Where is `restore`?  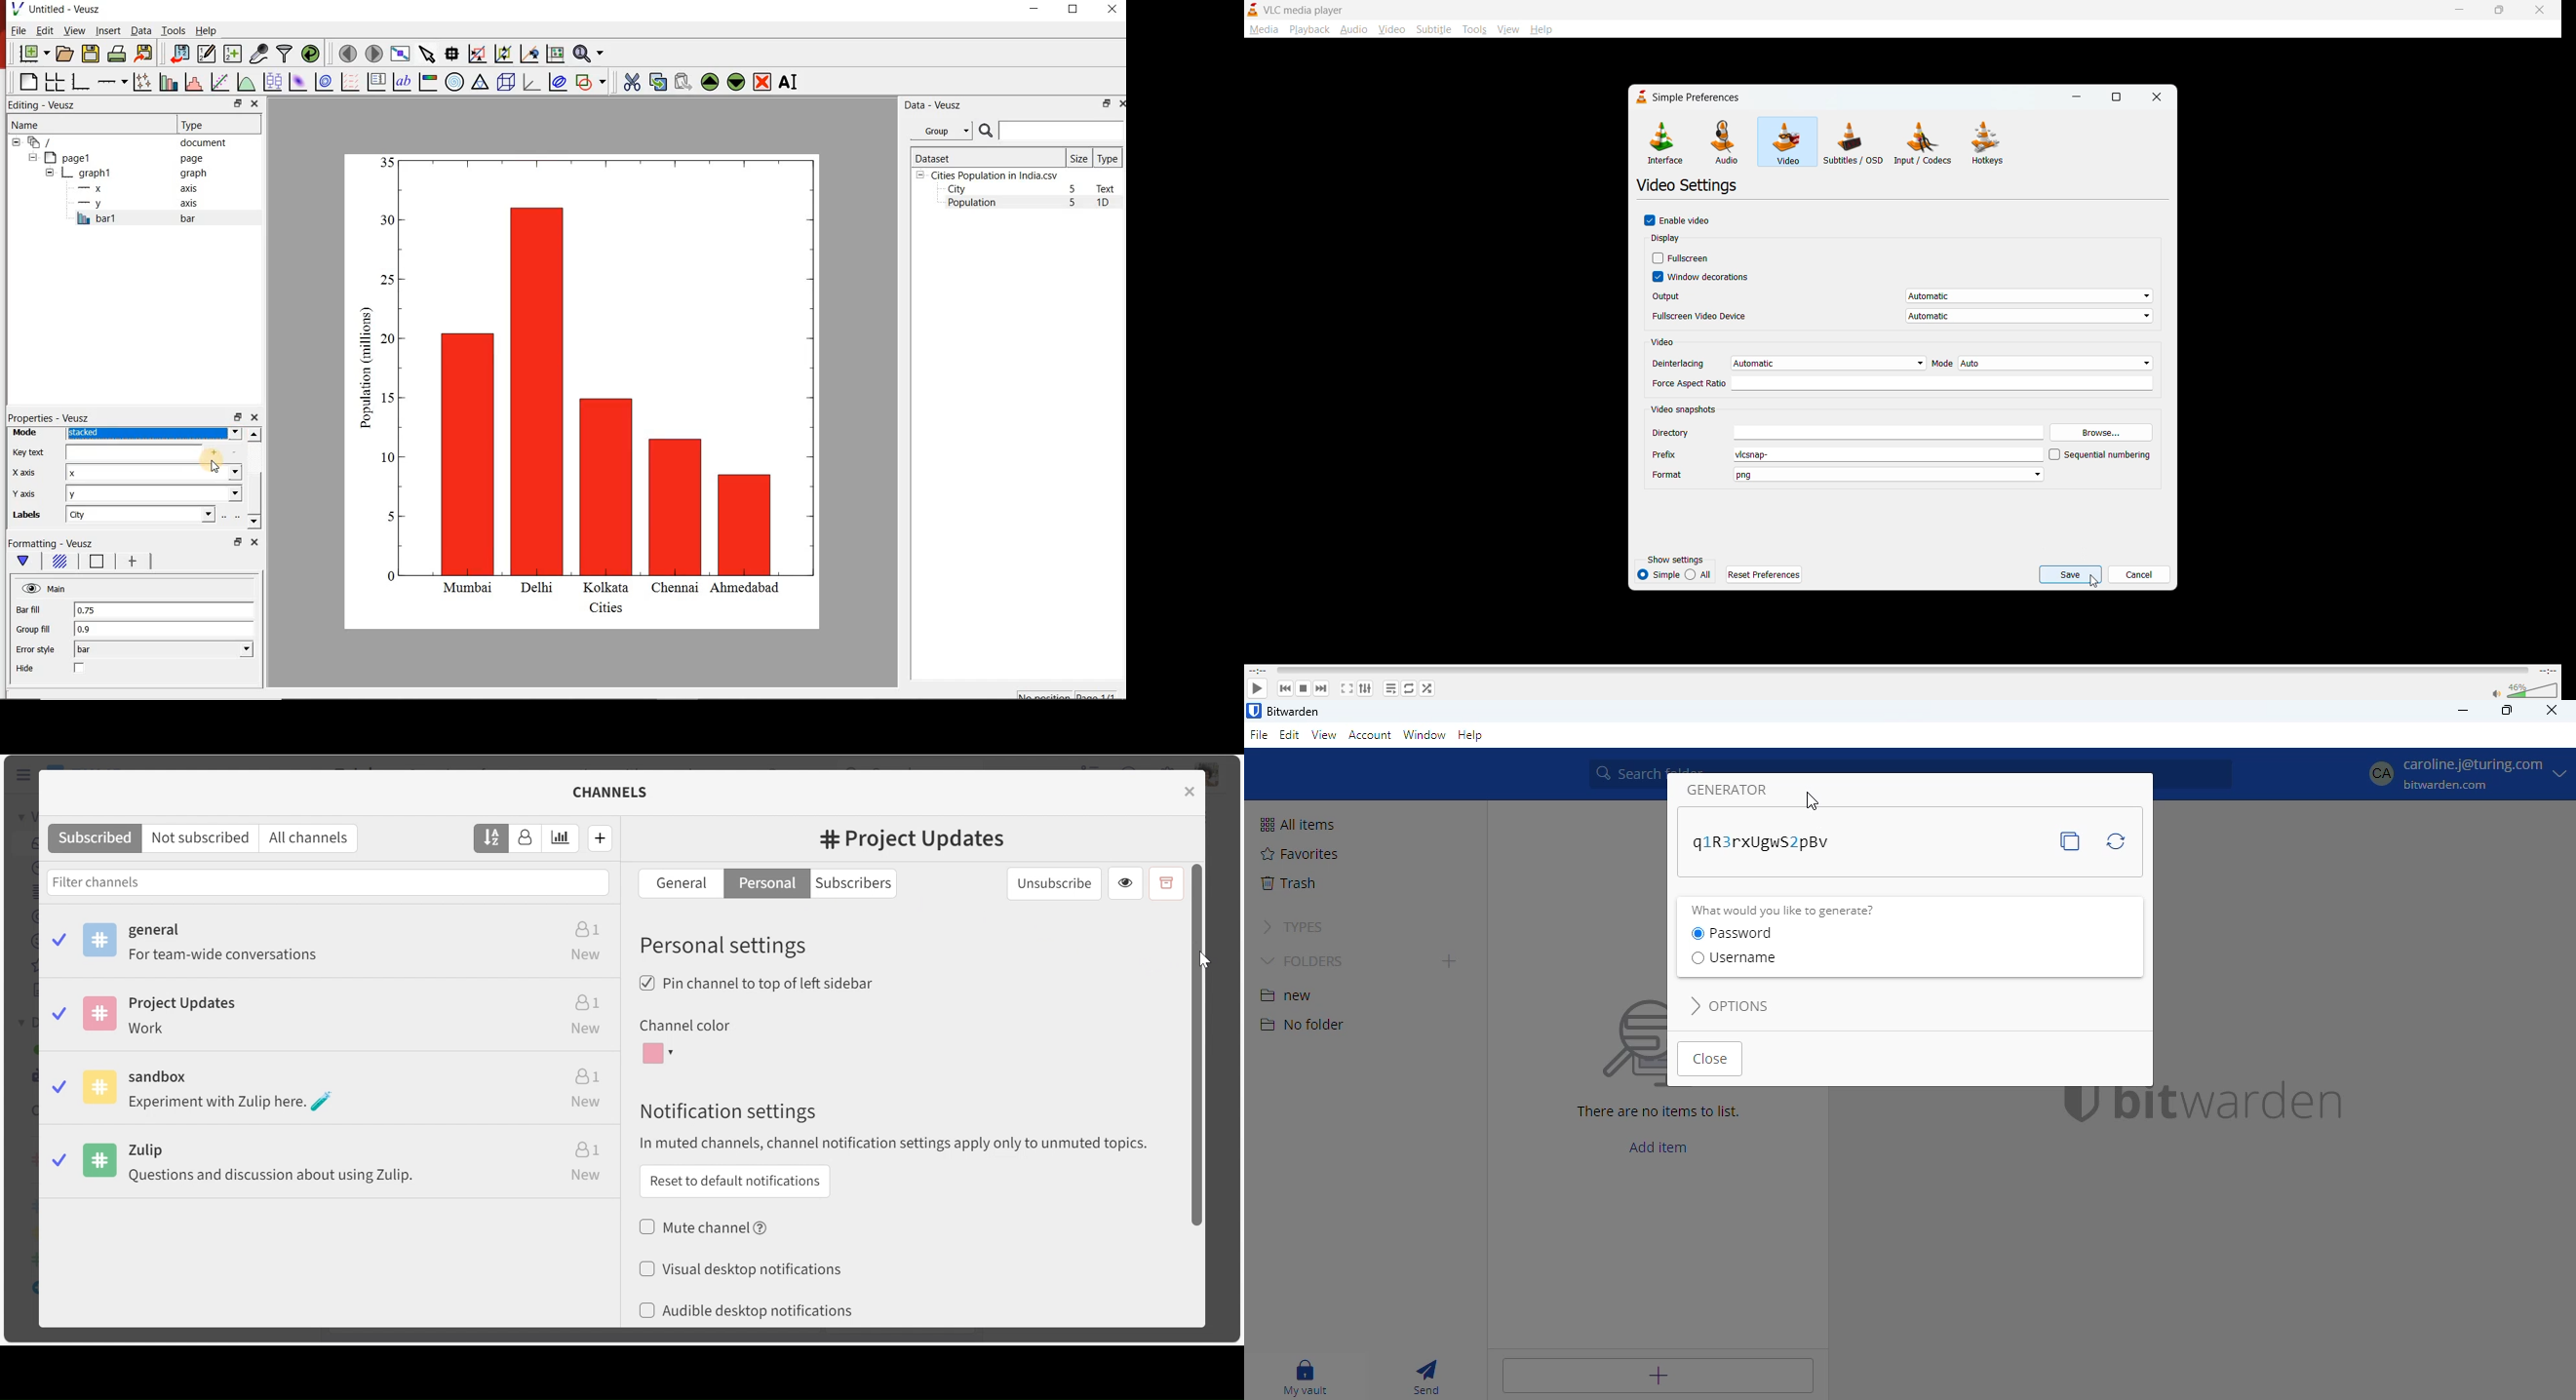 restore is located at coordinates (237, 416).